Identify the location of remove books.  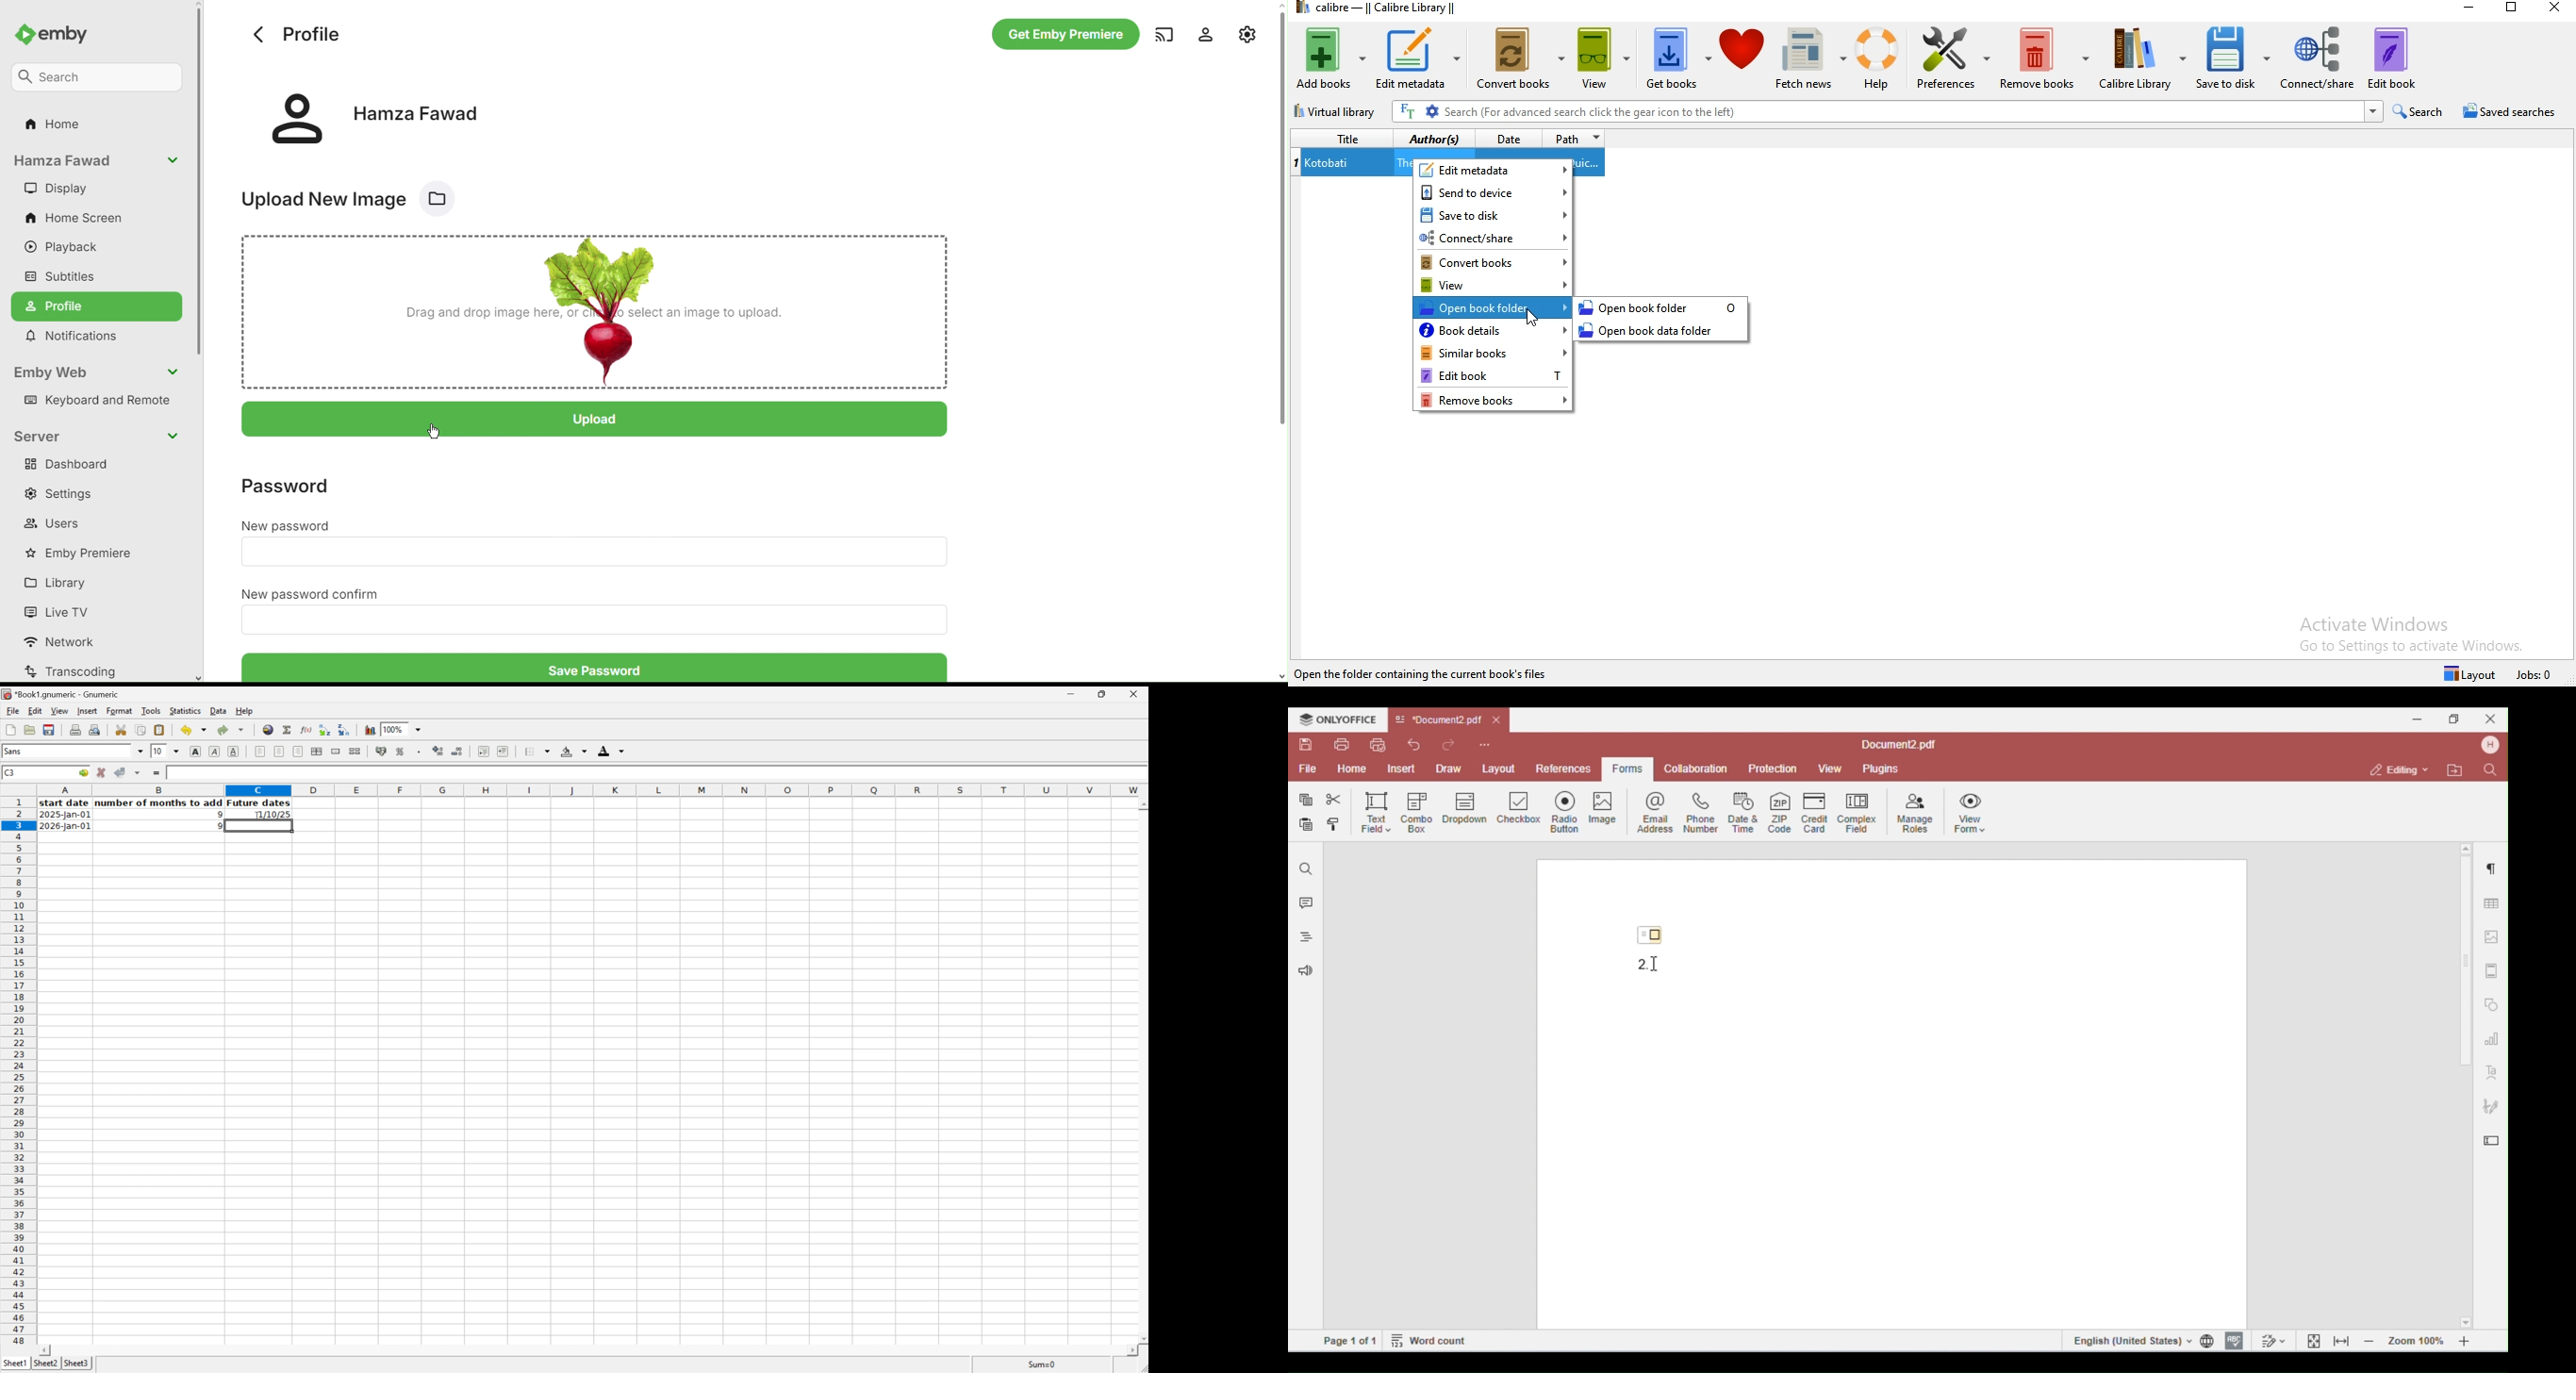
(1493, 399).